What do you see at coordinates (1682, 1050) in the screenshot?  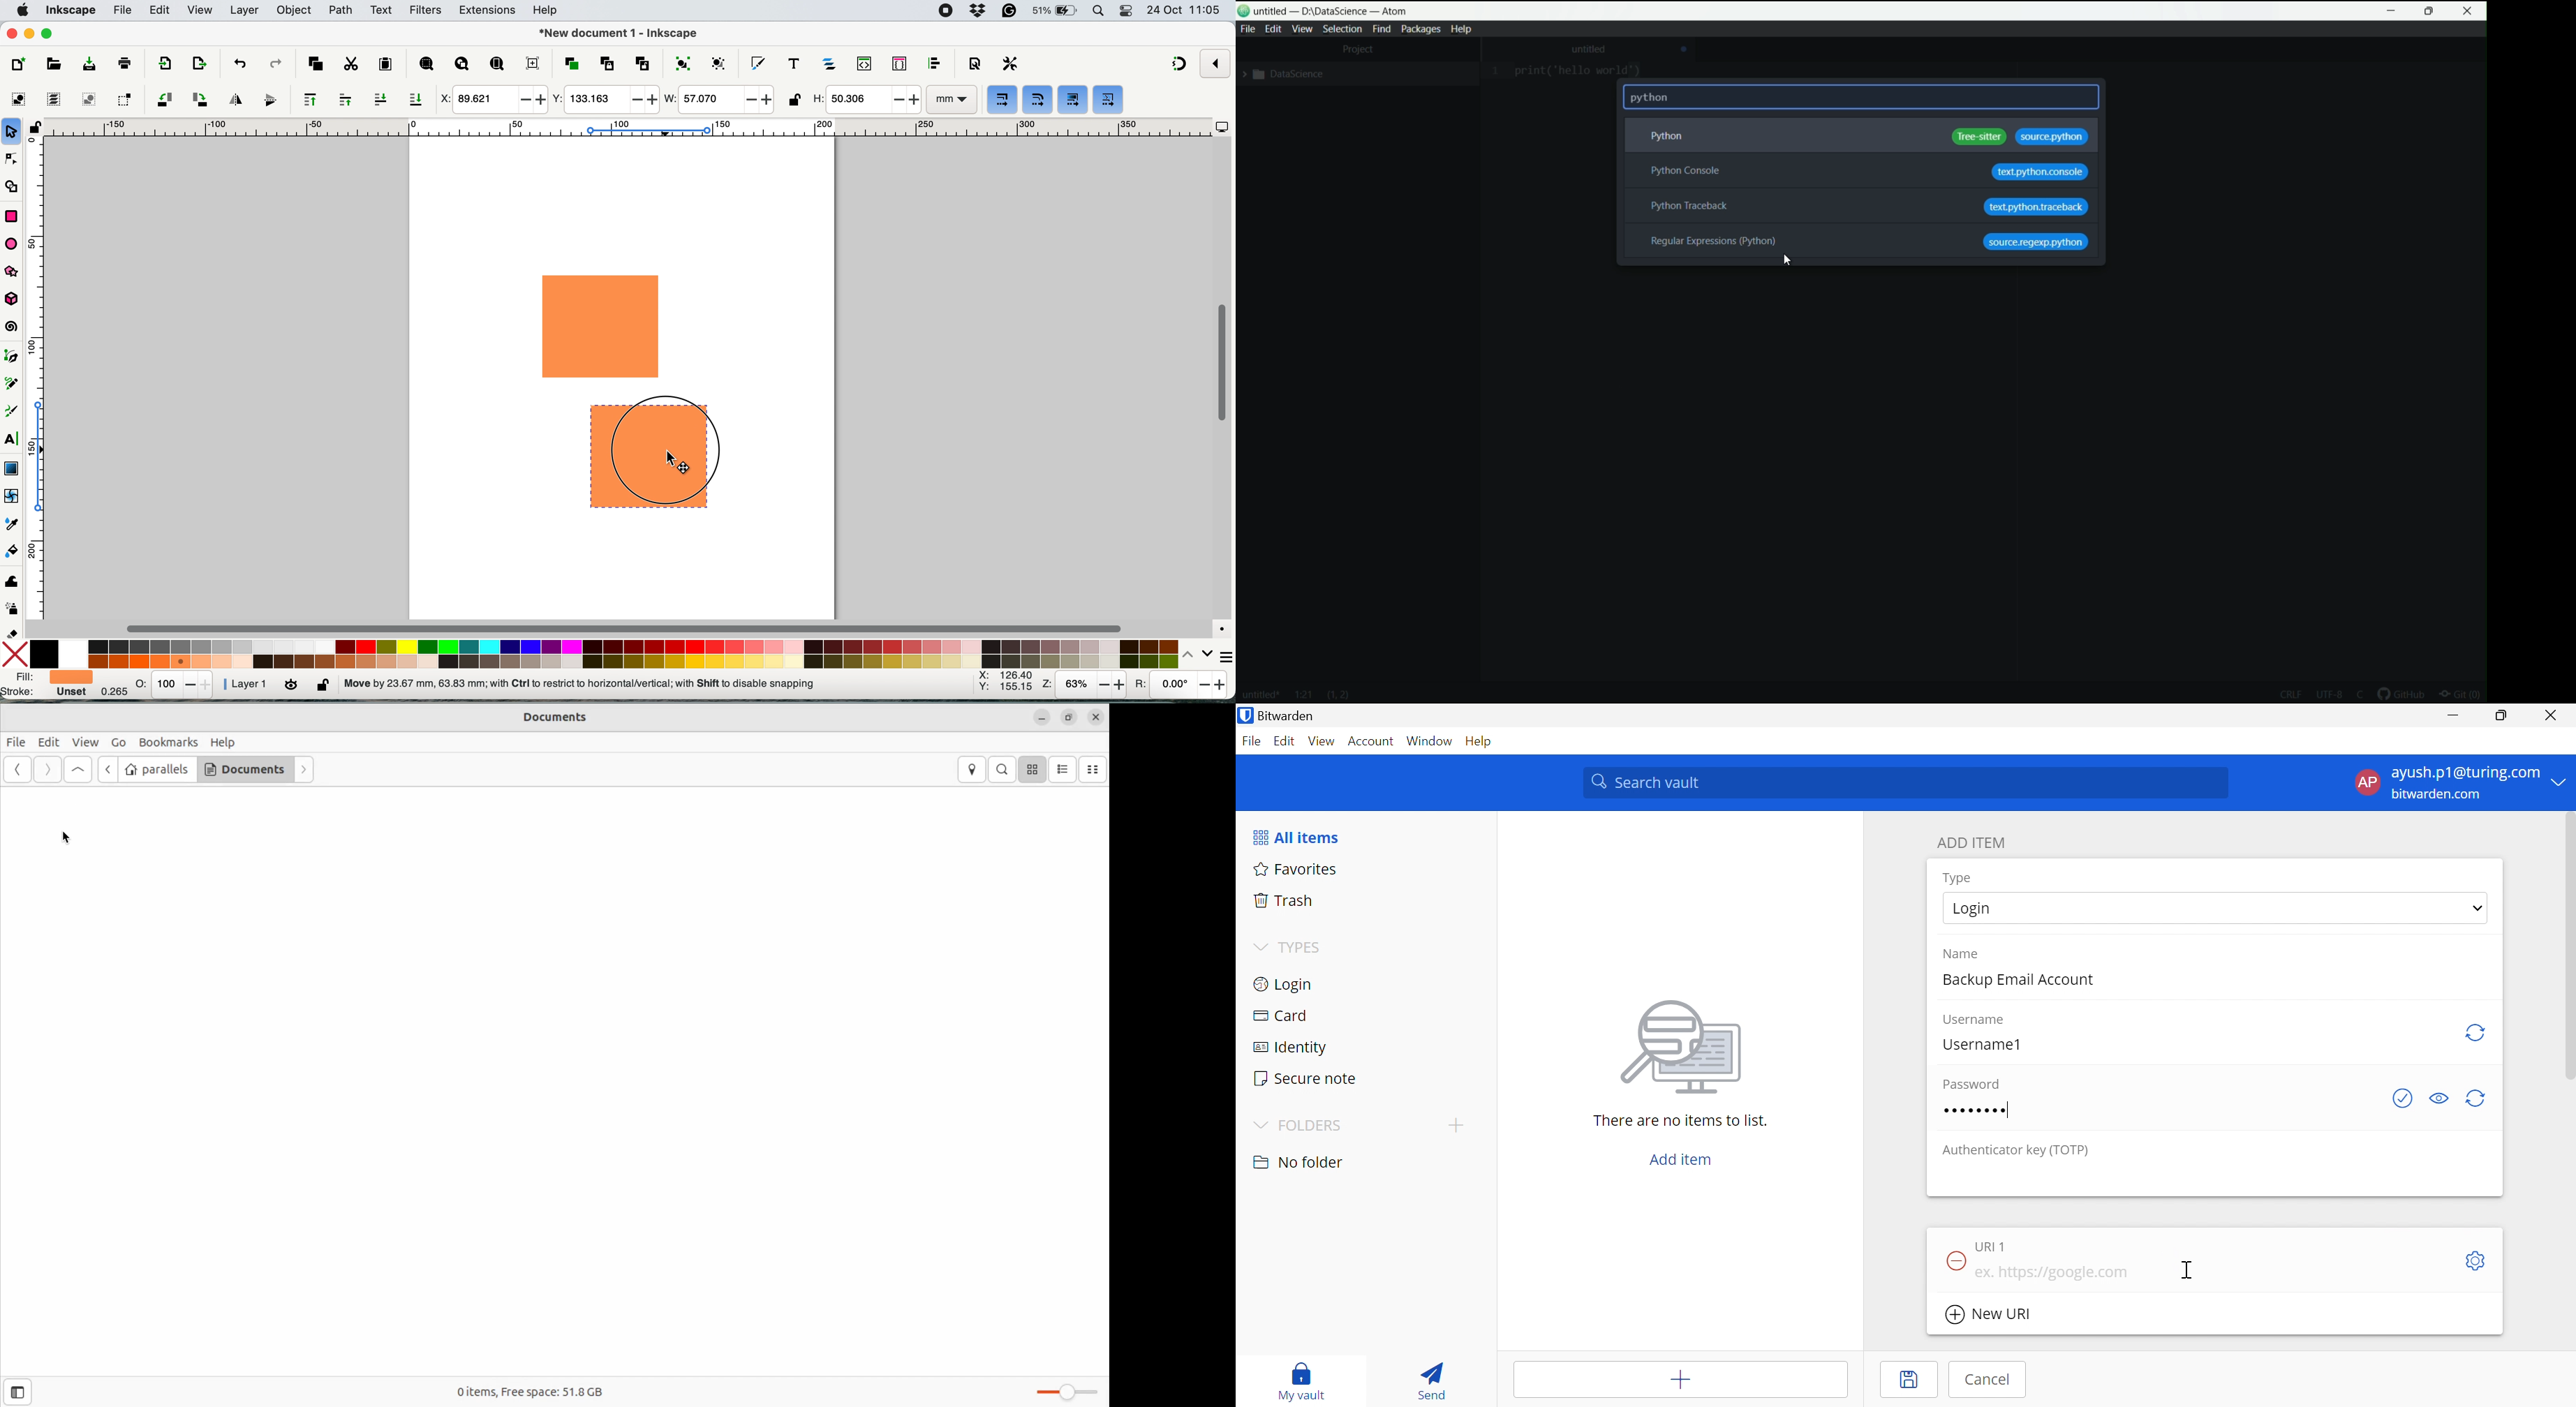 I see `image` at bounding box center [1682, 1050].